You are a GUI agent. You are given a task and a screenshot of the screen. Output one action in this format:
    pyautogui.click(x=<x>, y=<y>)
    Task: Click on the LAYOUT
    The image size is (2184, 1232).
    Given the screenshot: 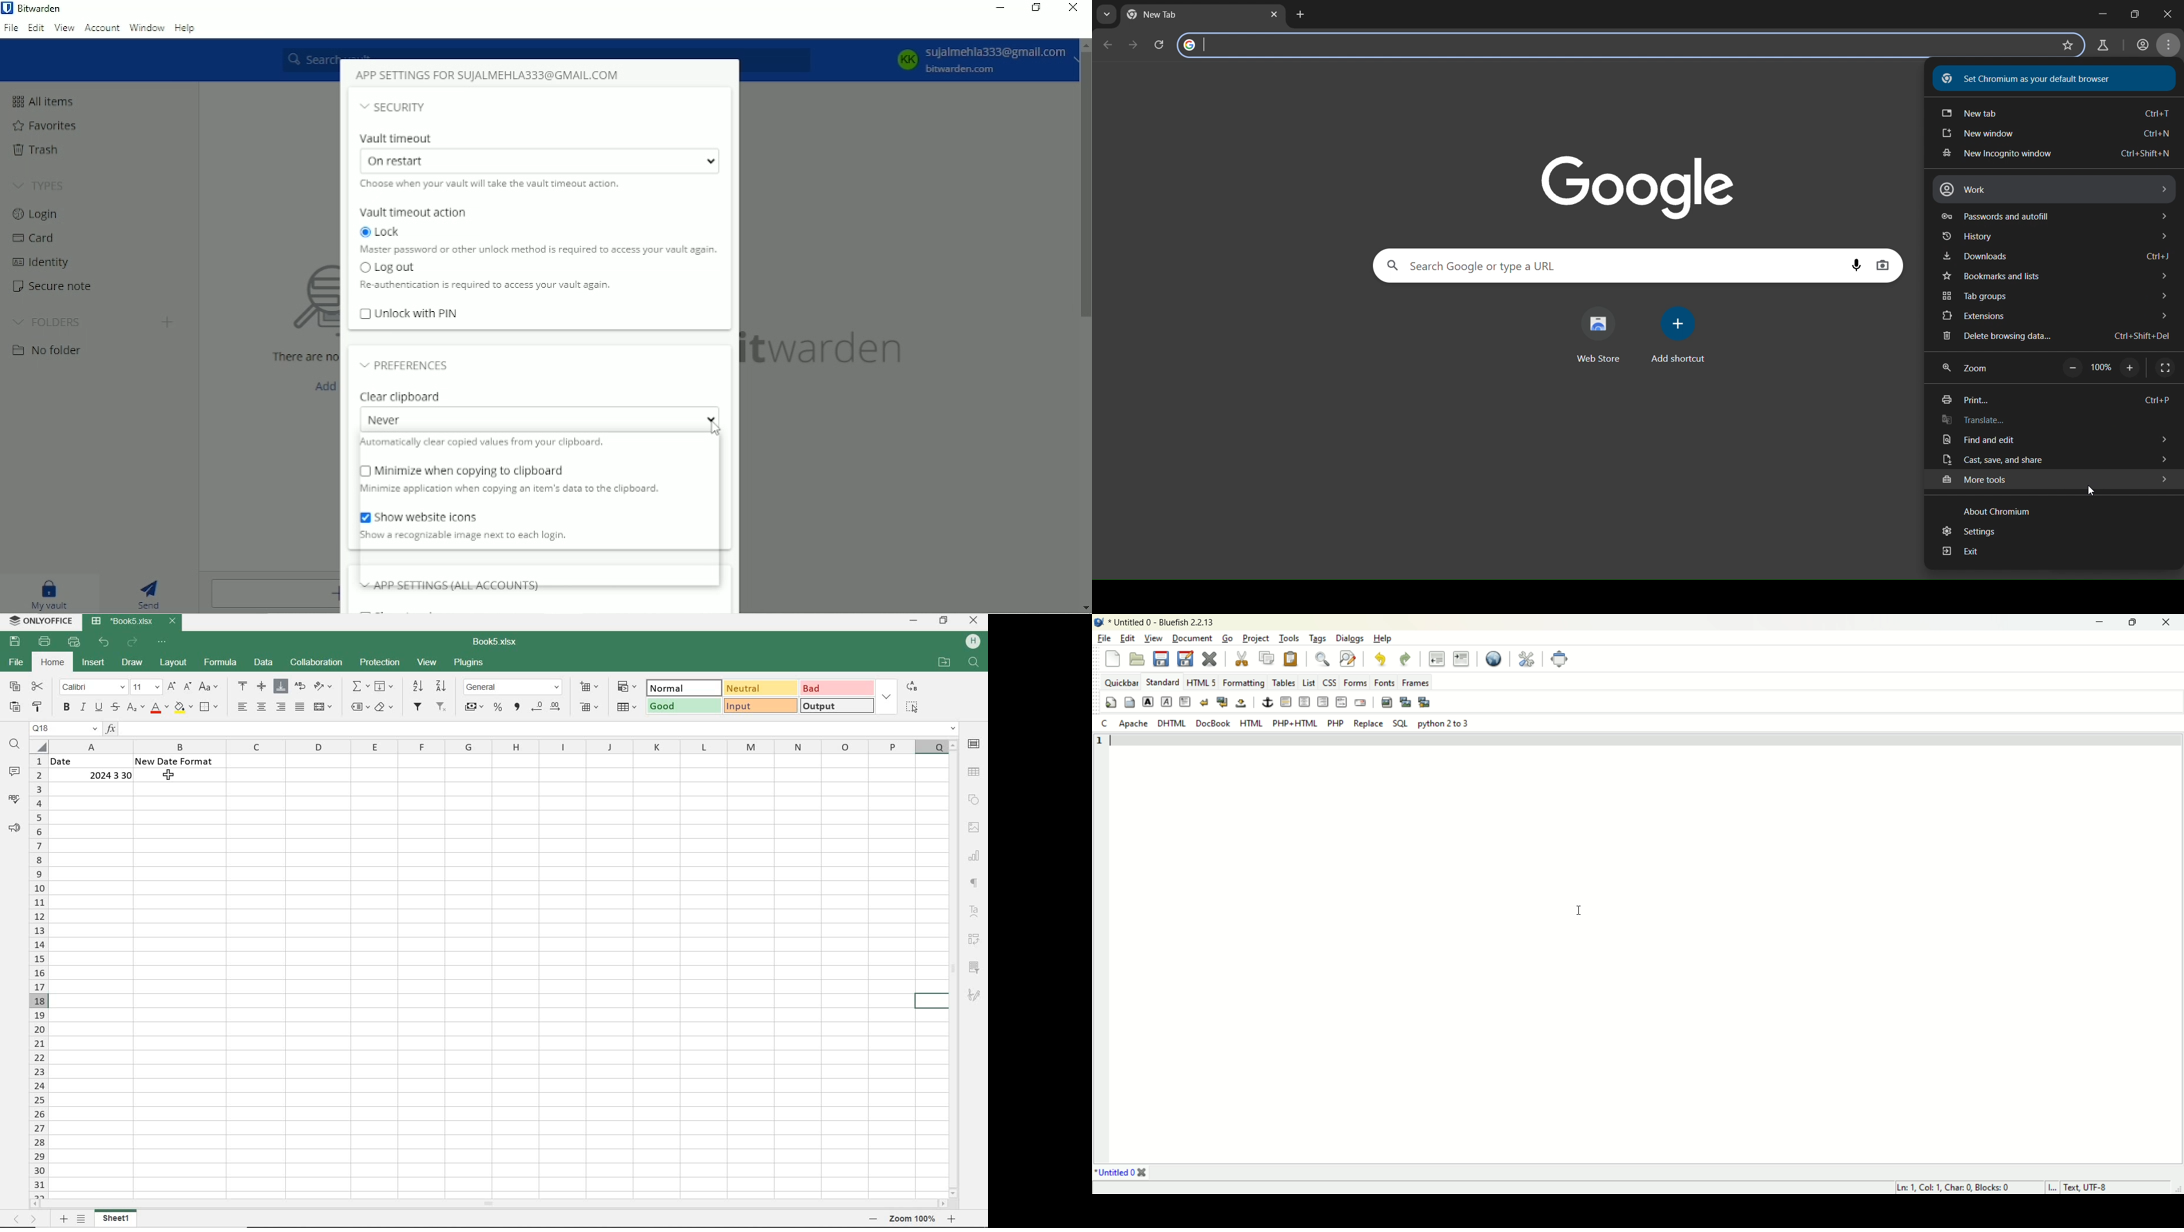 What is the action you would take?
    pyautogui.click(x=175, y=663)
    